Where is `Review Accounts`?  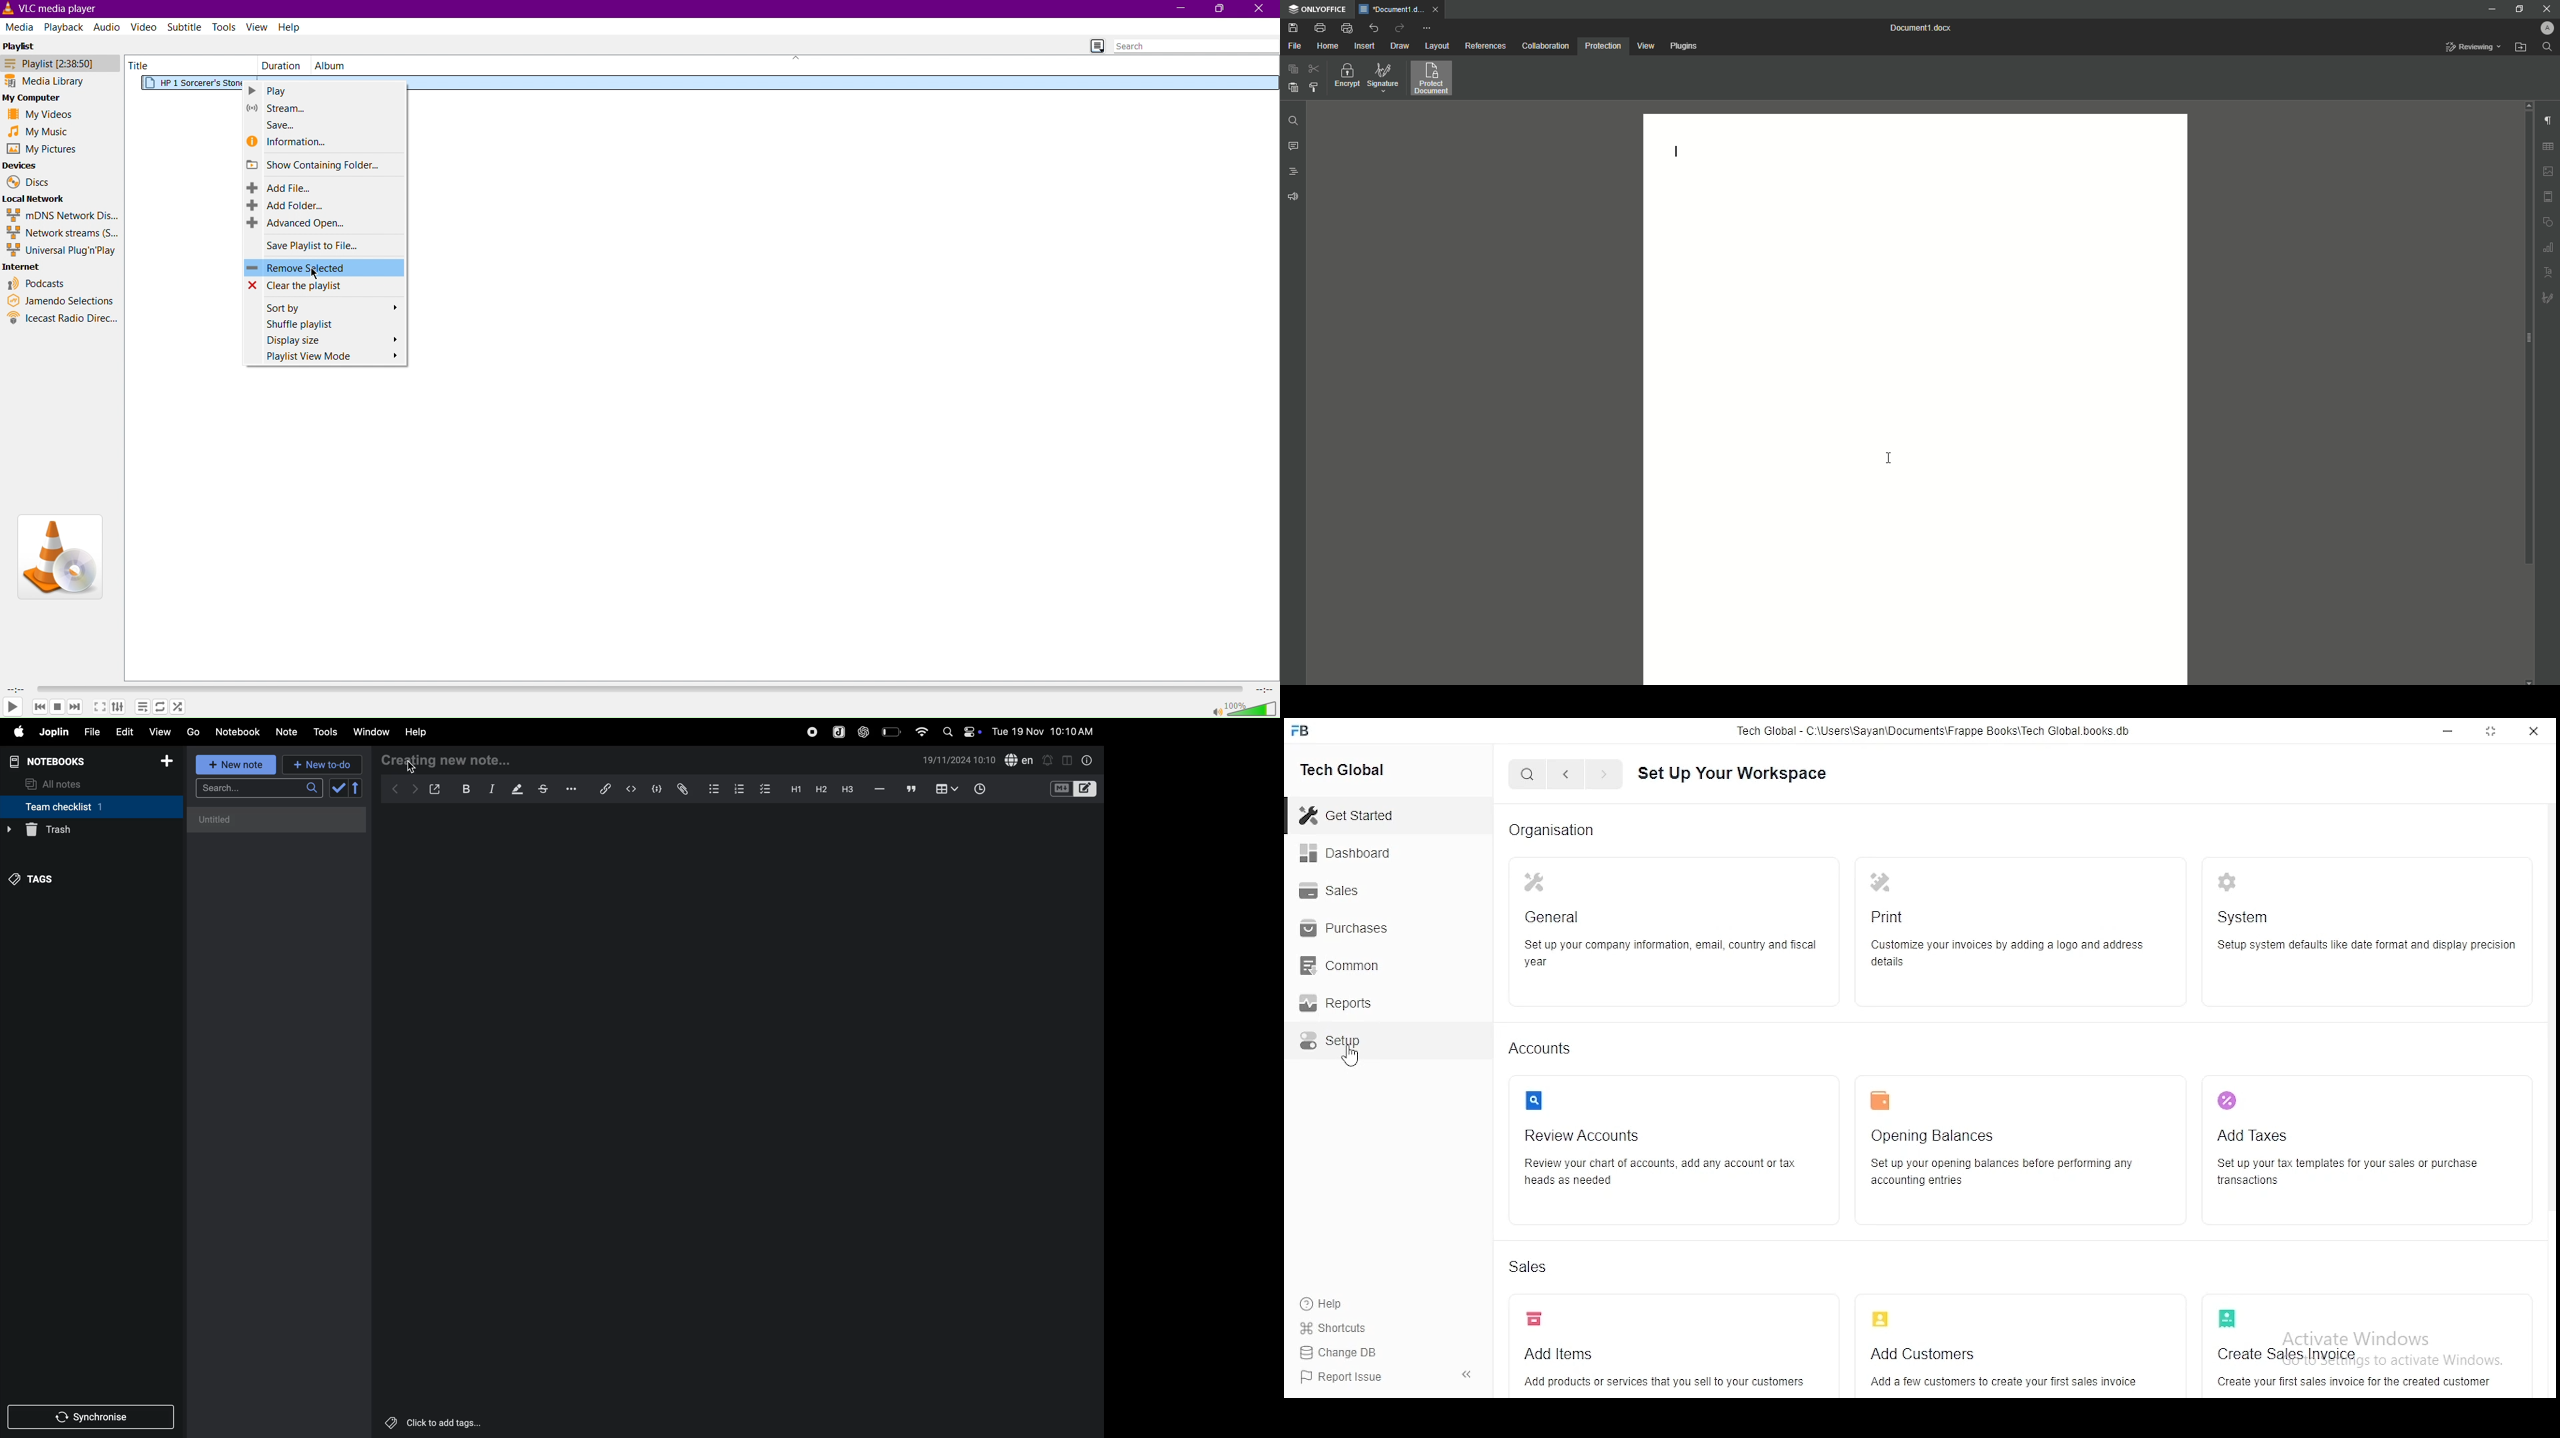
Review Accounts is located at coordinates (1671, 1140).